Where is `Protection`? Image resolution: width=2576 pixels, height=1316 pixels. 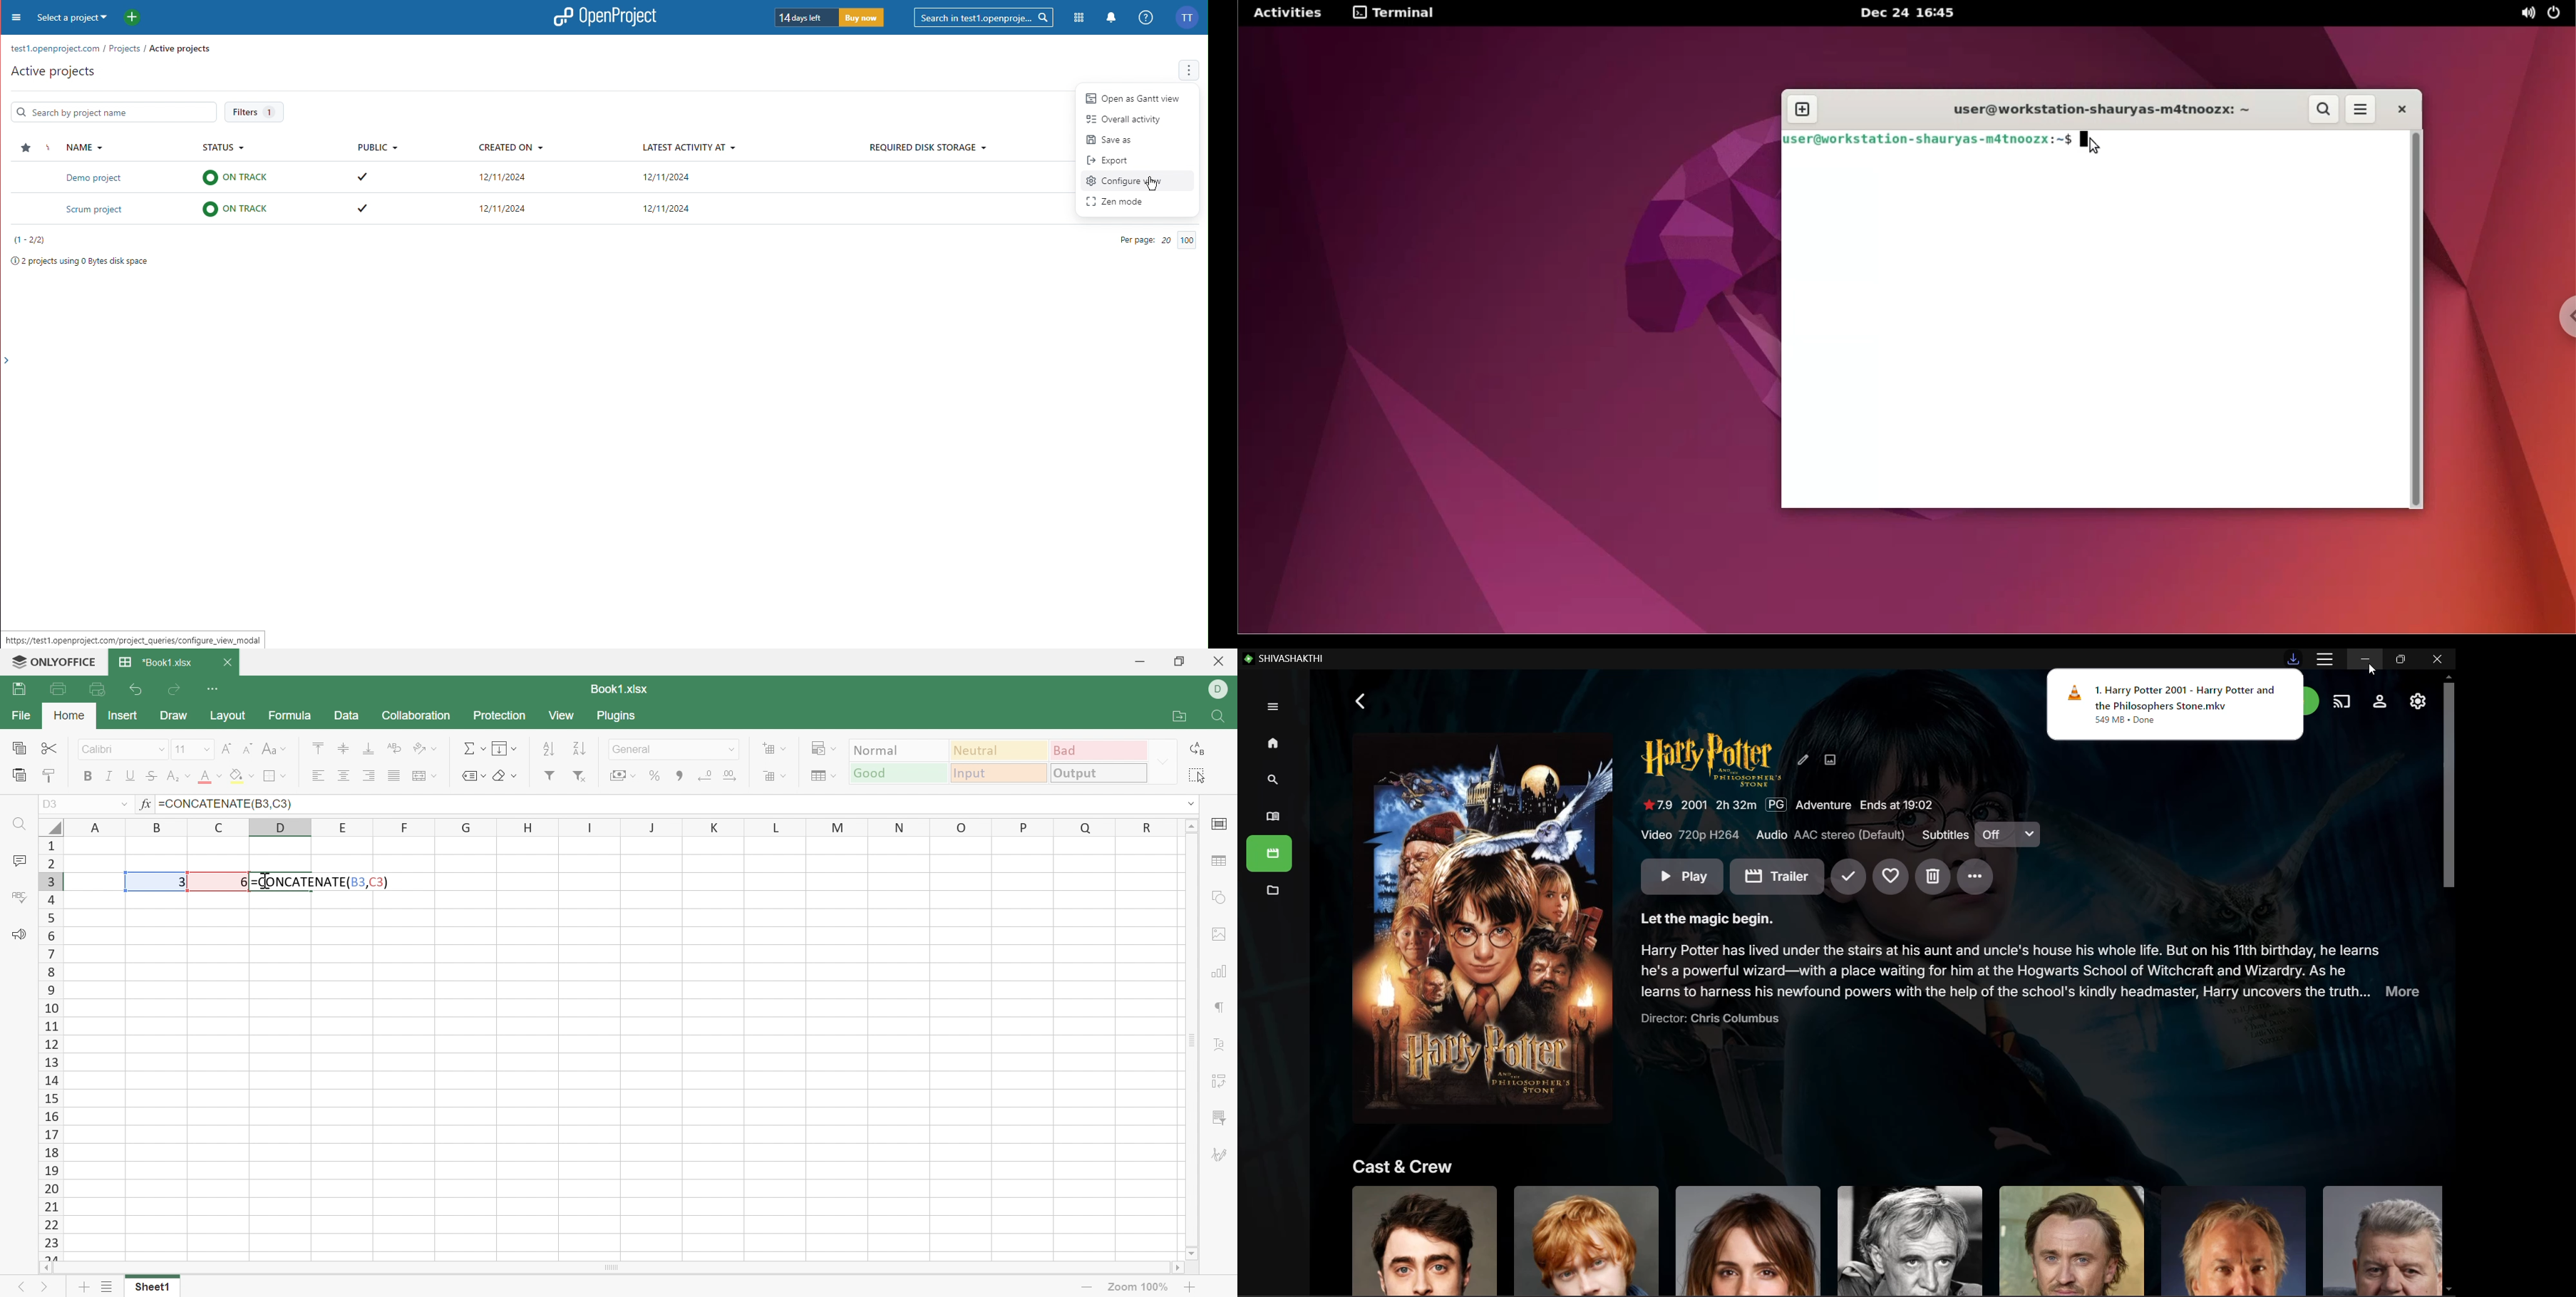
Protection is located at coordinates (499, 716).